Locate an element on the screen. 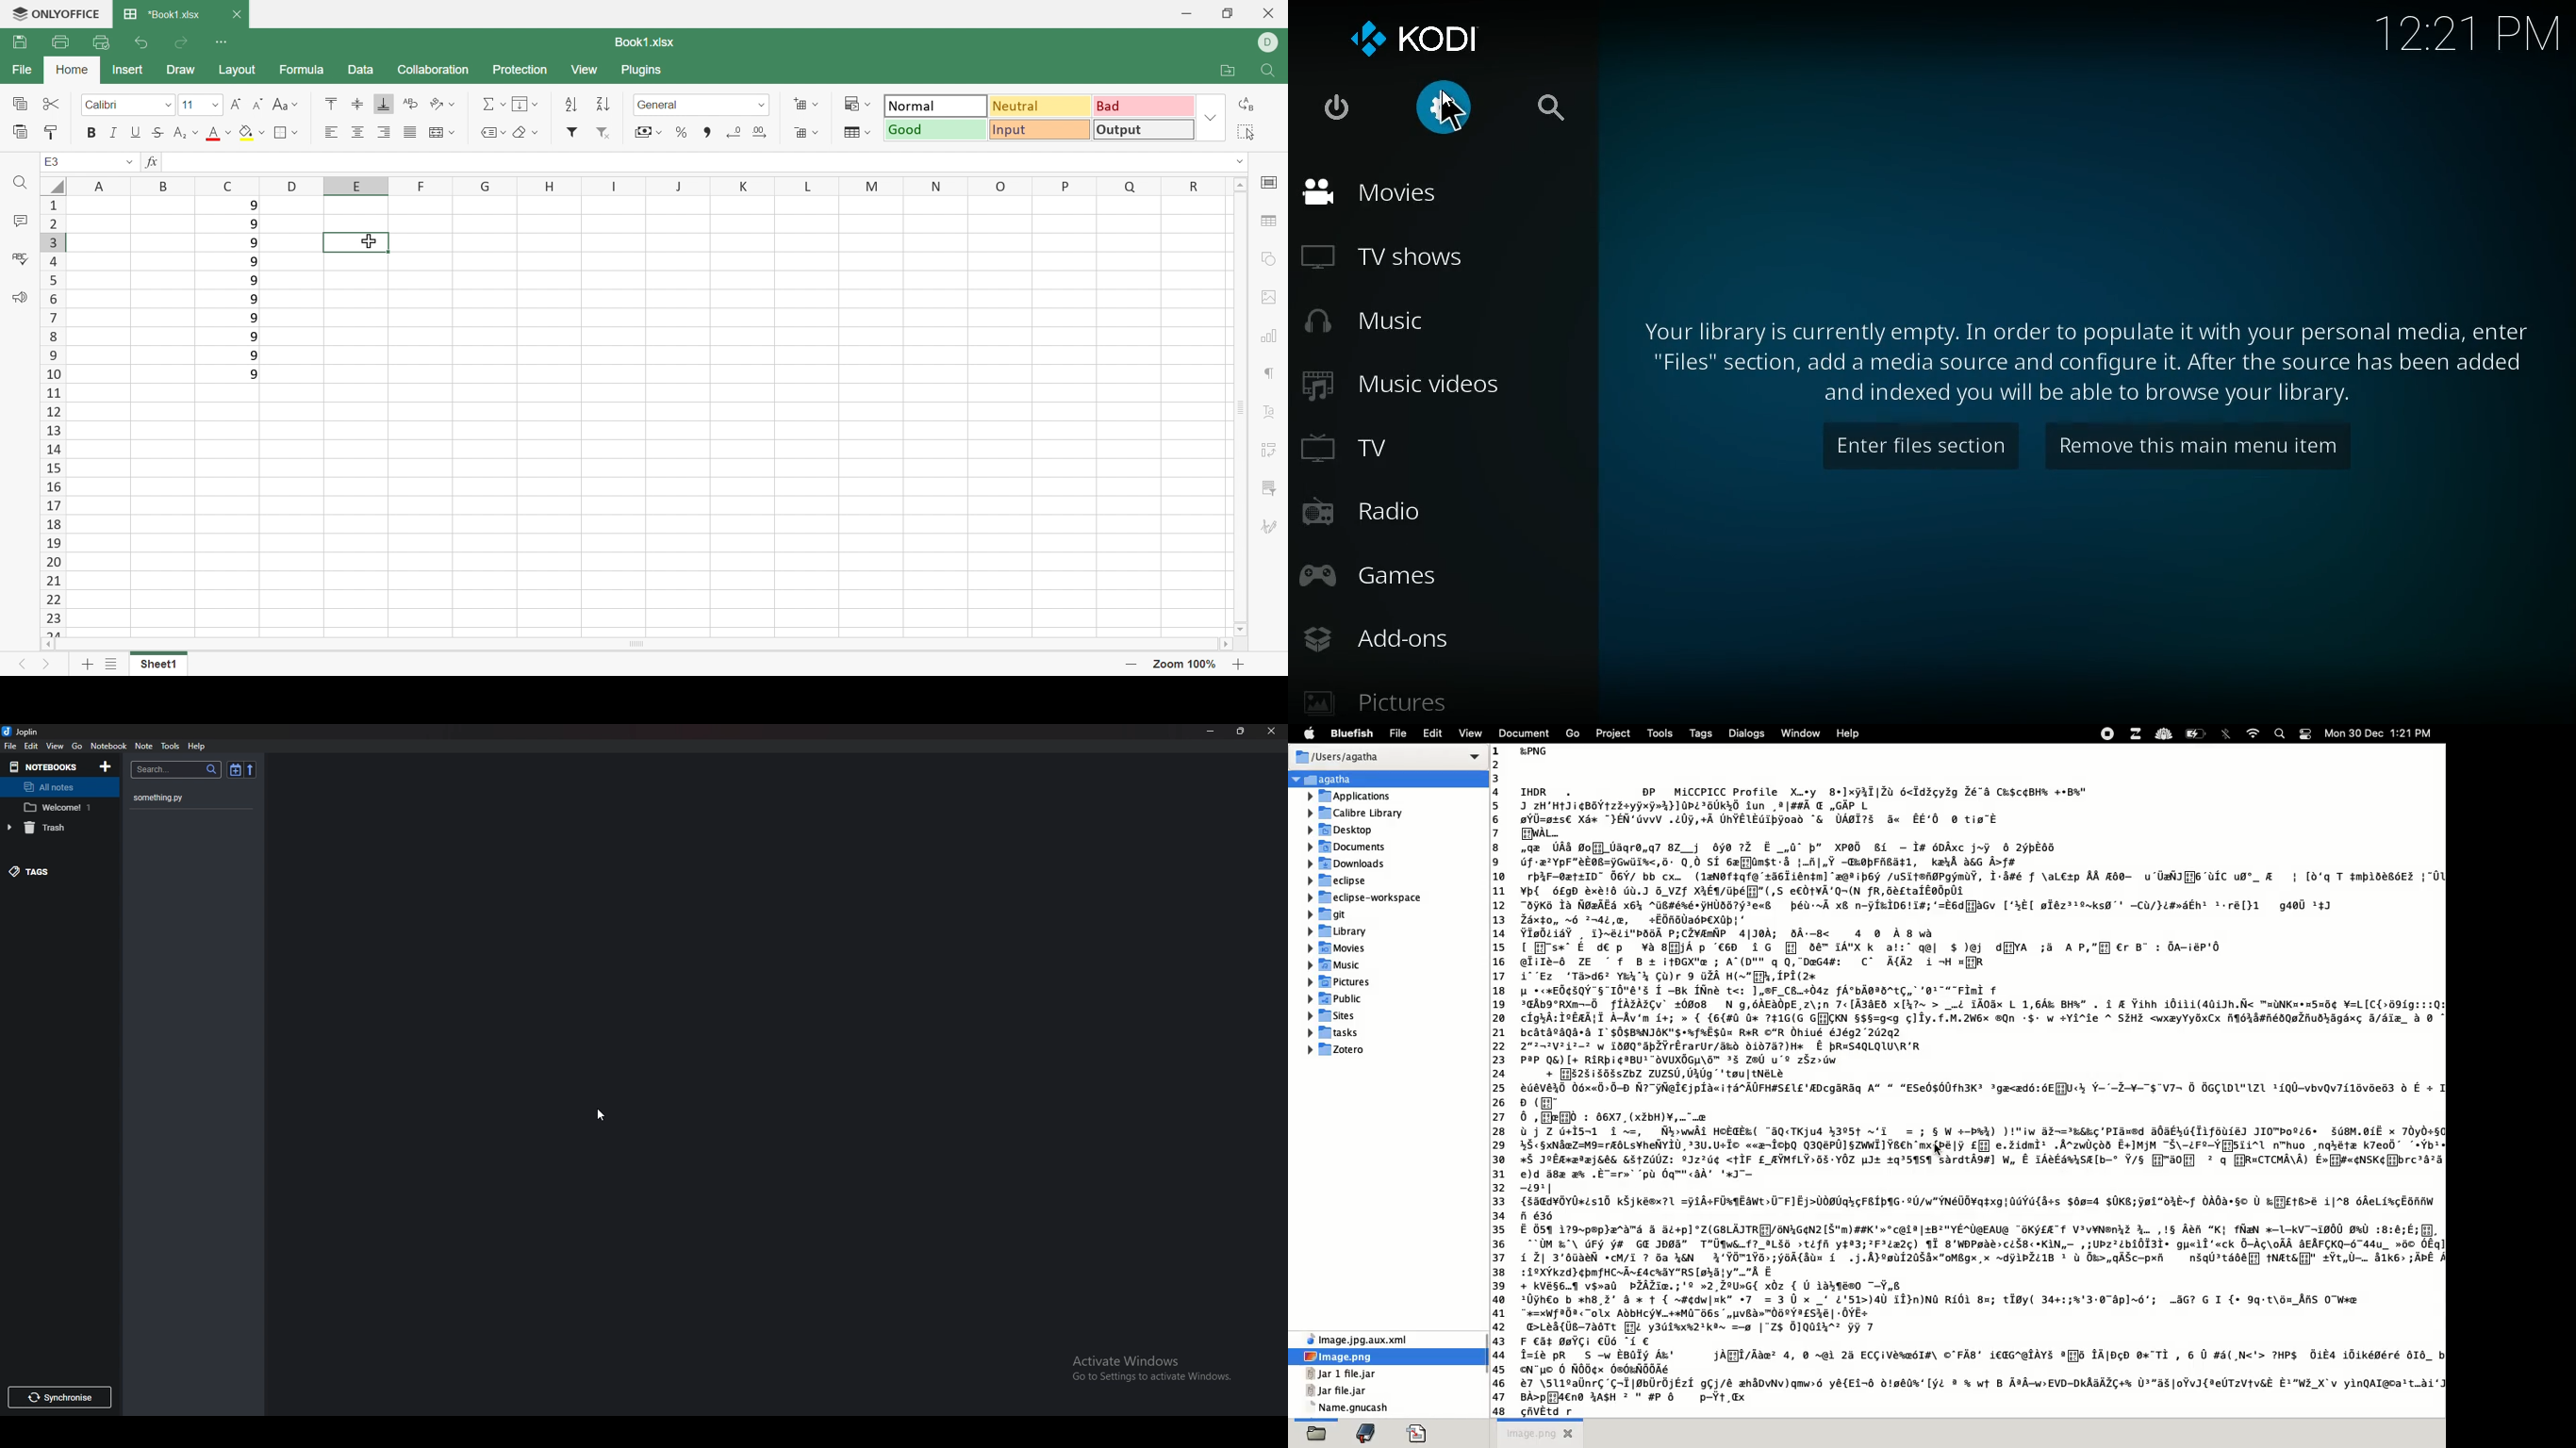 The width and height of the screenshot is (2576, 1456). Check Spelling is located at coordinates (19, 256).